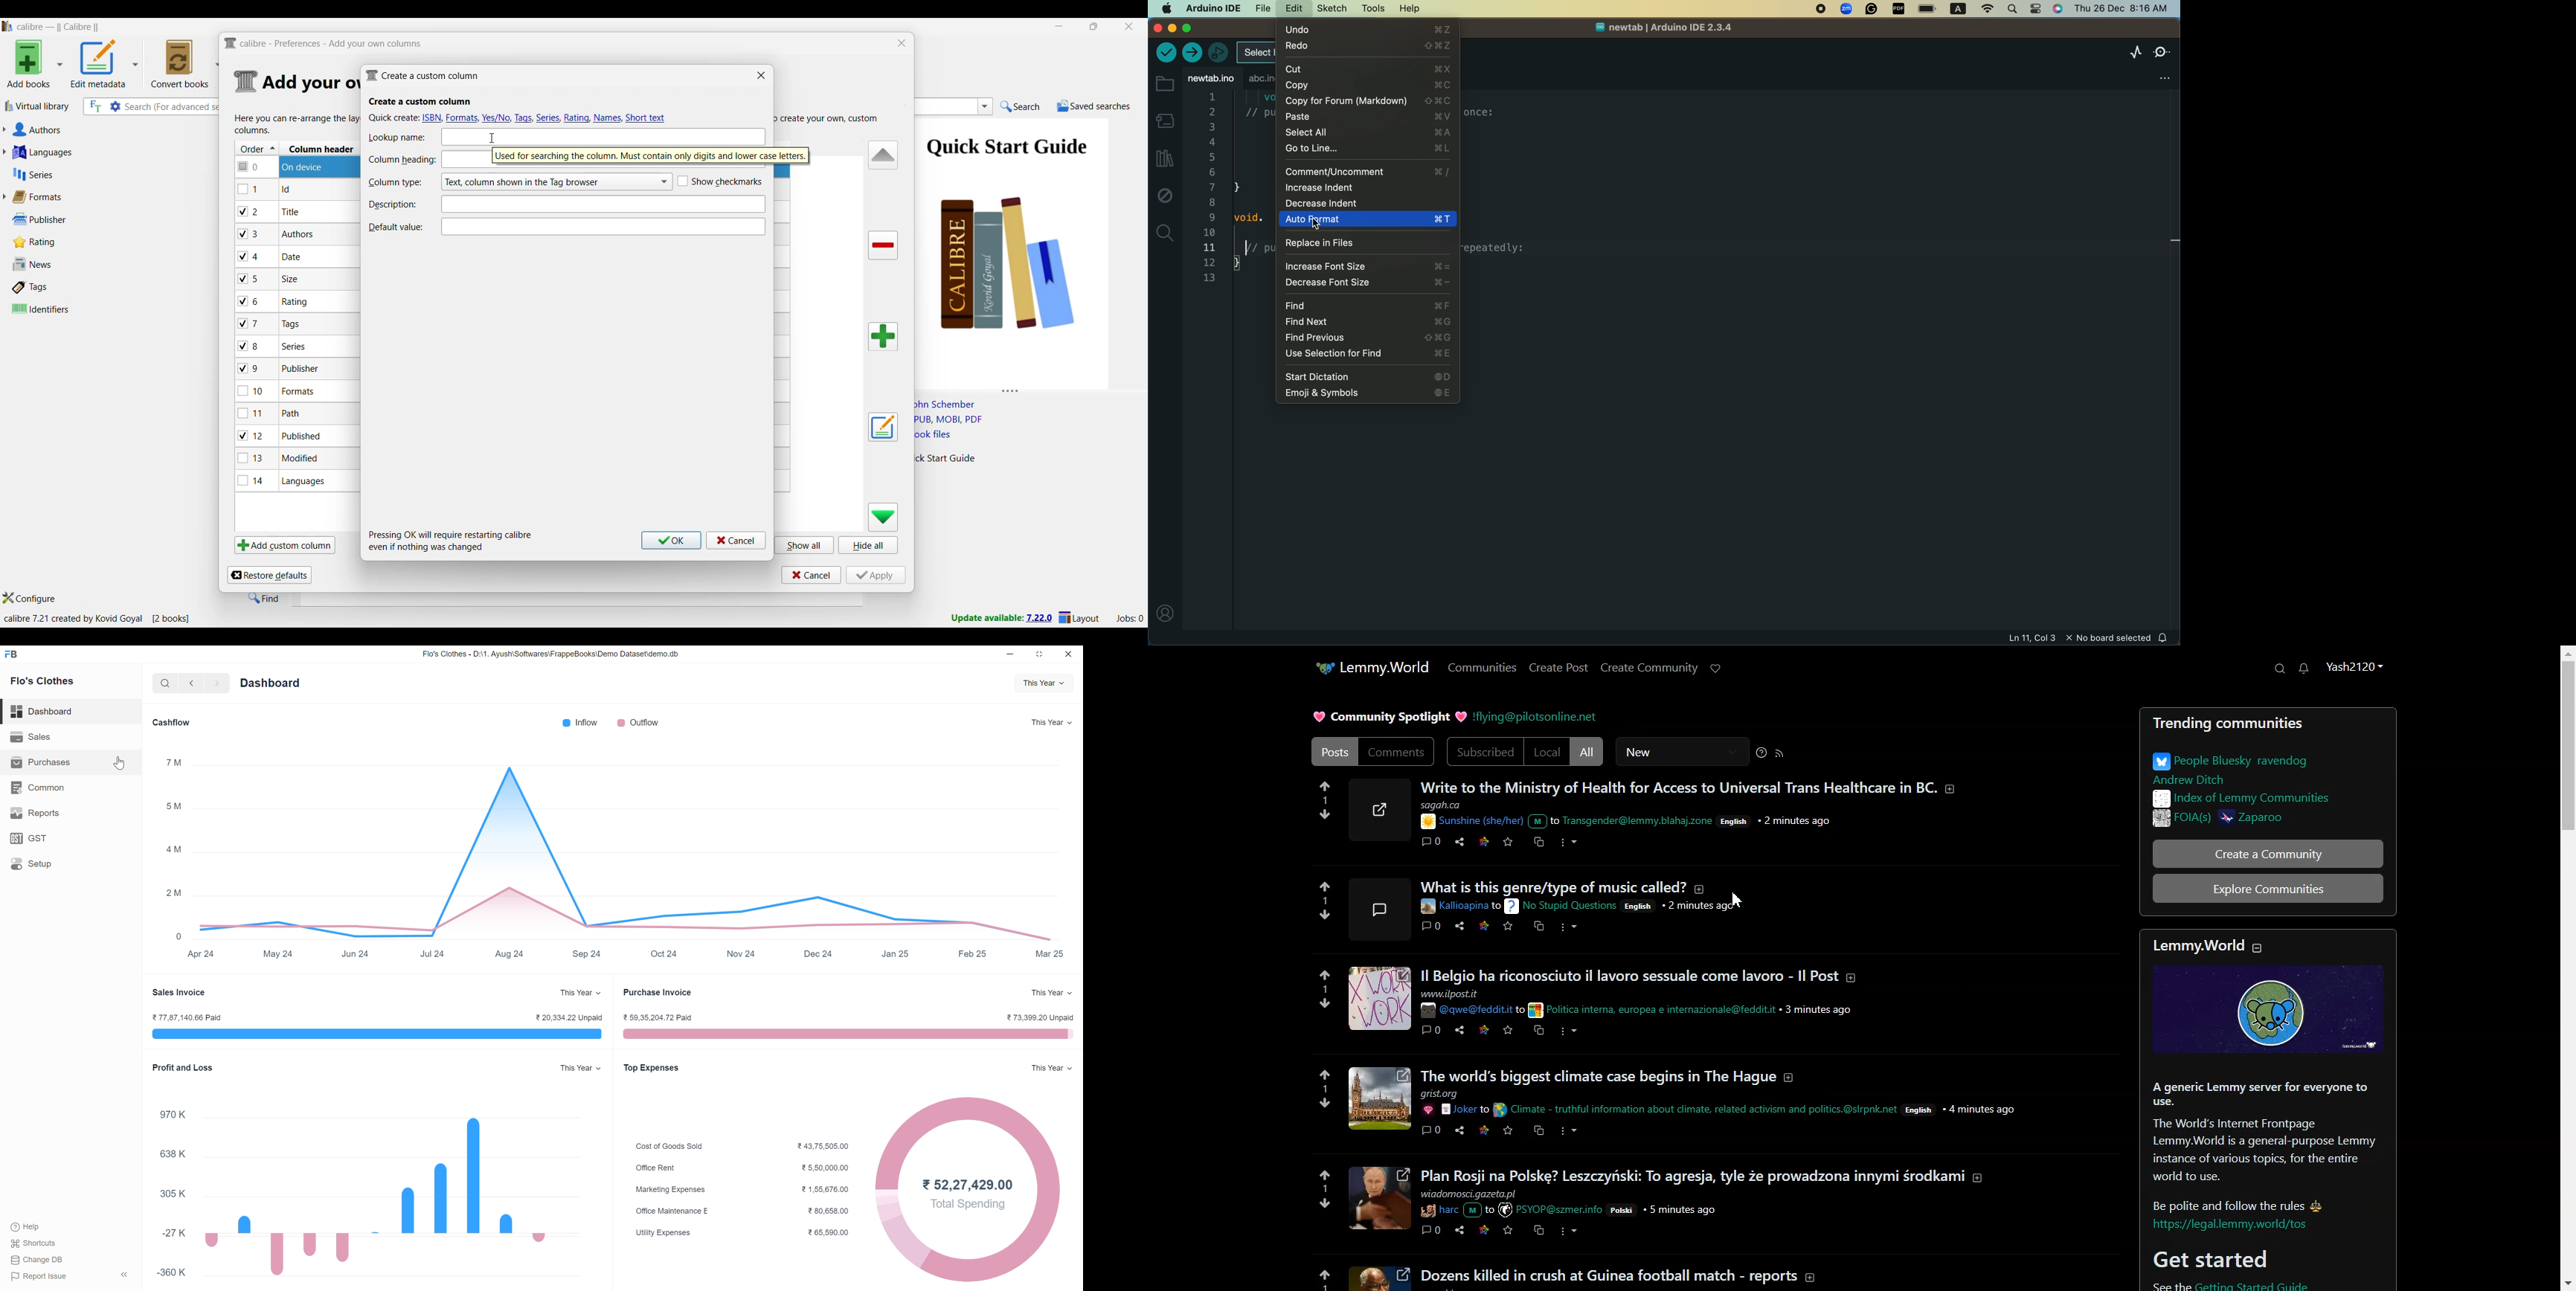  I want to click on Change DB, so click(36, 1261).